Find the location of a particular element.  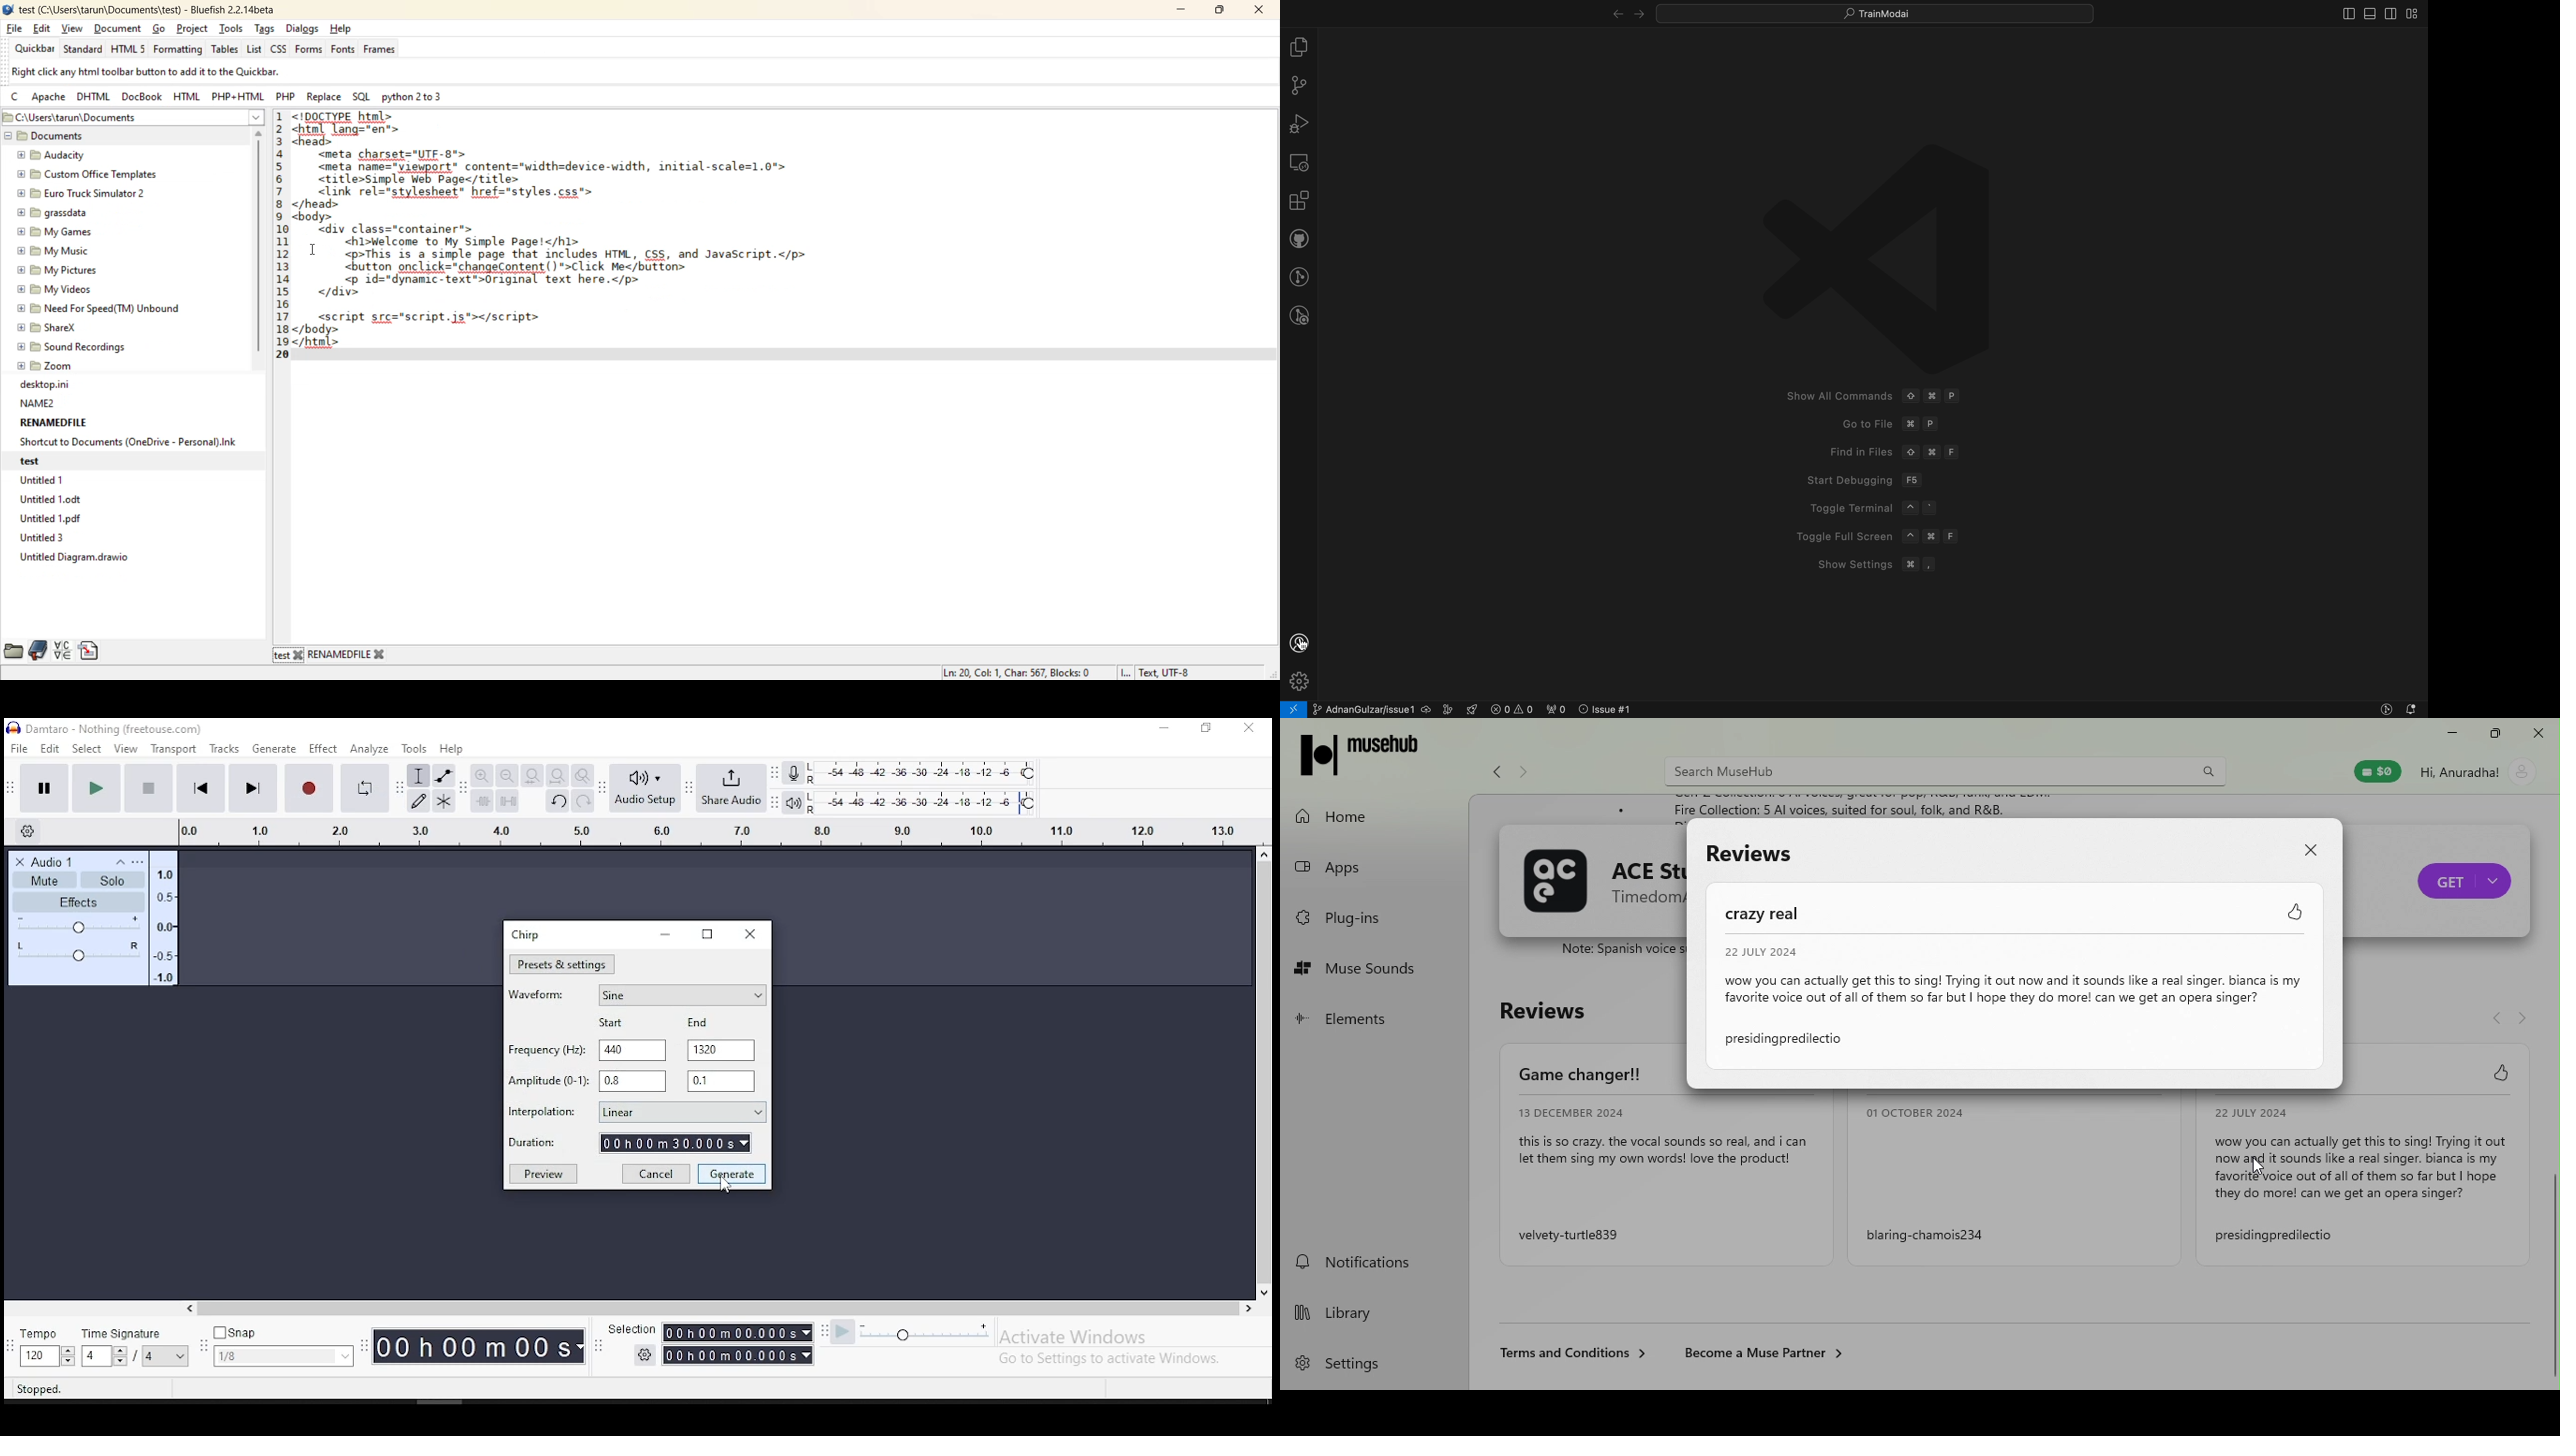

gitlens is located at coordinates (1298, 275).